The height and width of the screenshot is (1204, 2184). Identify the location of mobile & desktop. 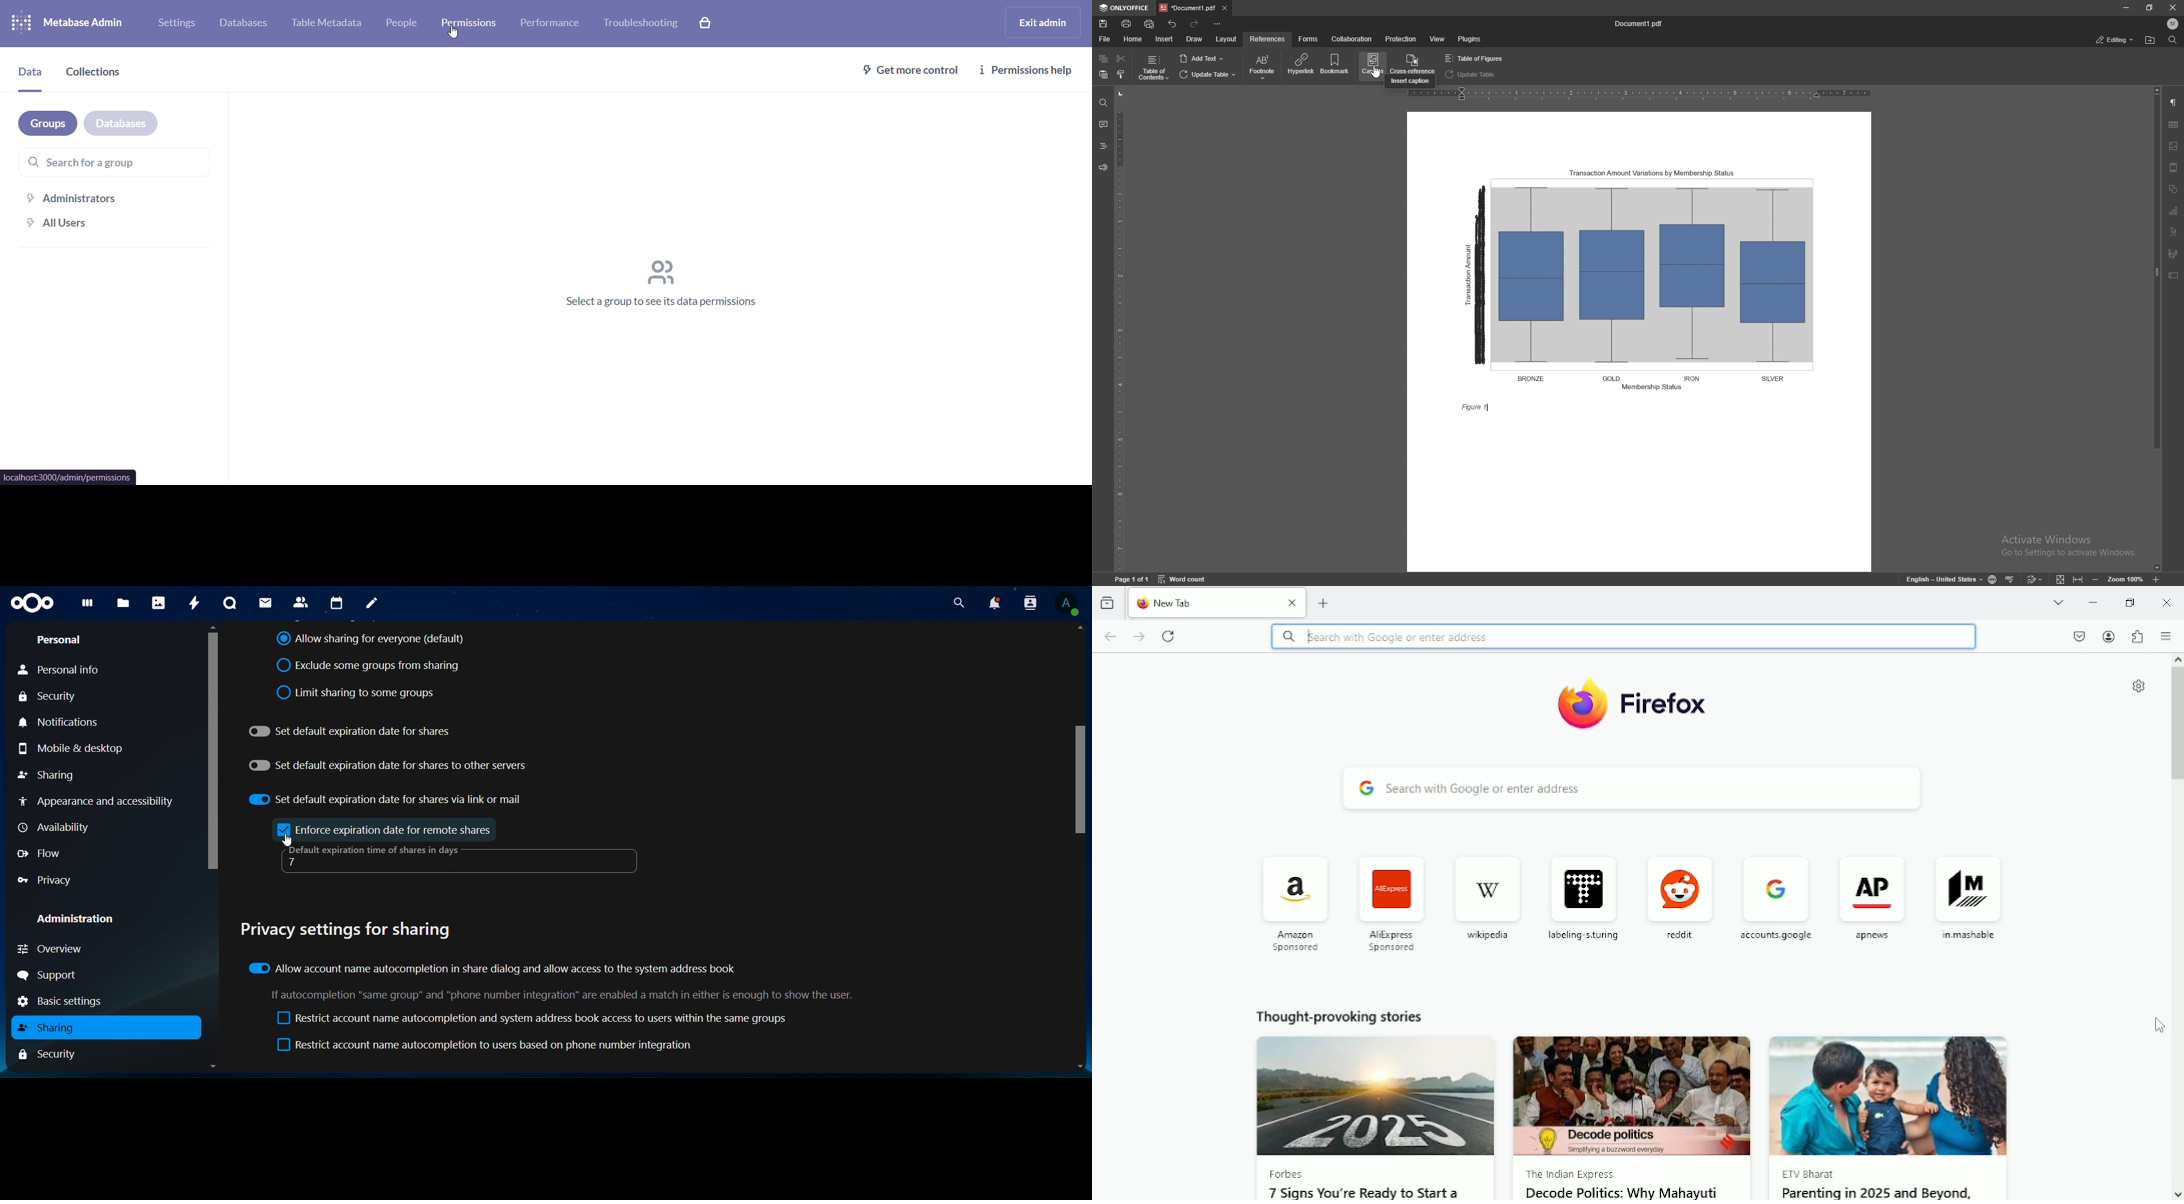
(72, 750).